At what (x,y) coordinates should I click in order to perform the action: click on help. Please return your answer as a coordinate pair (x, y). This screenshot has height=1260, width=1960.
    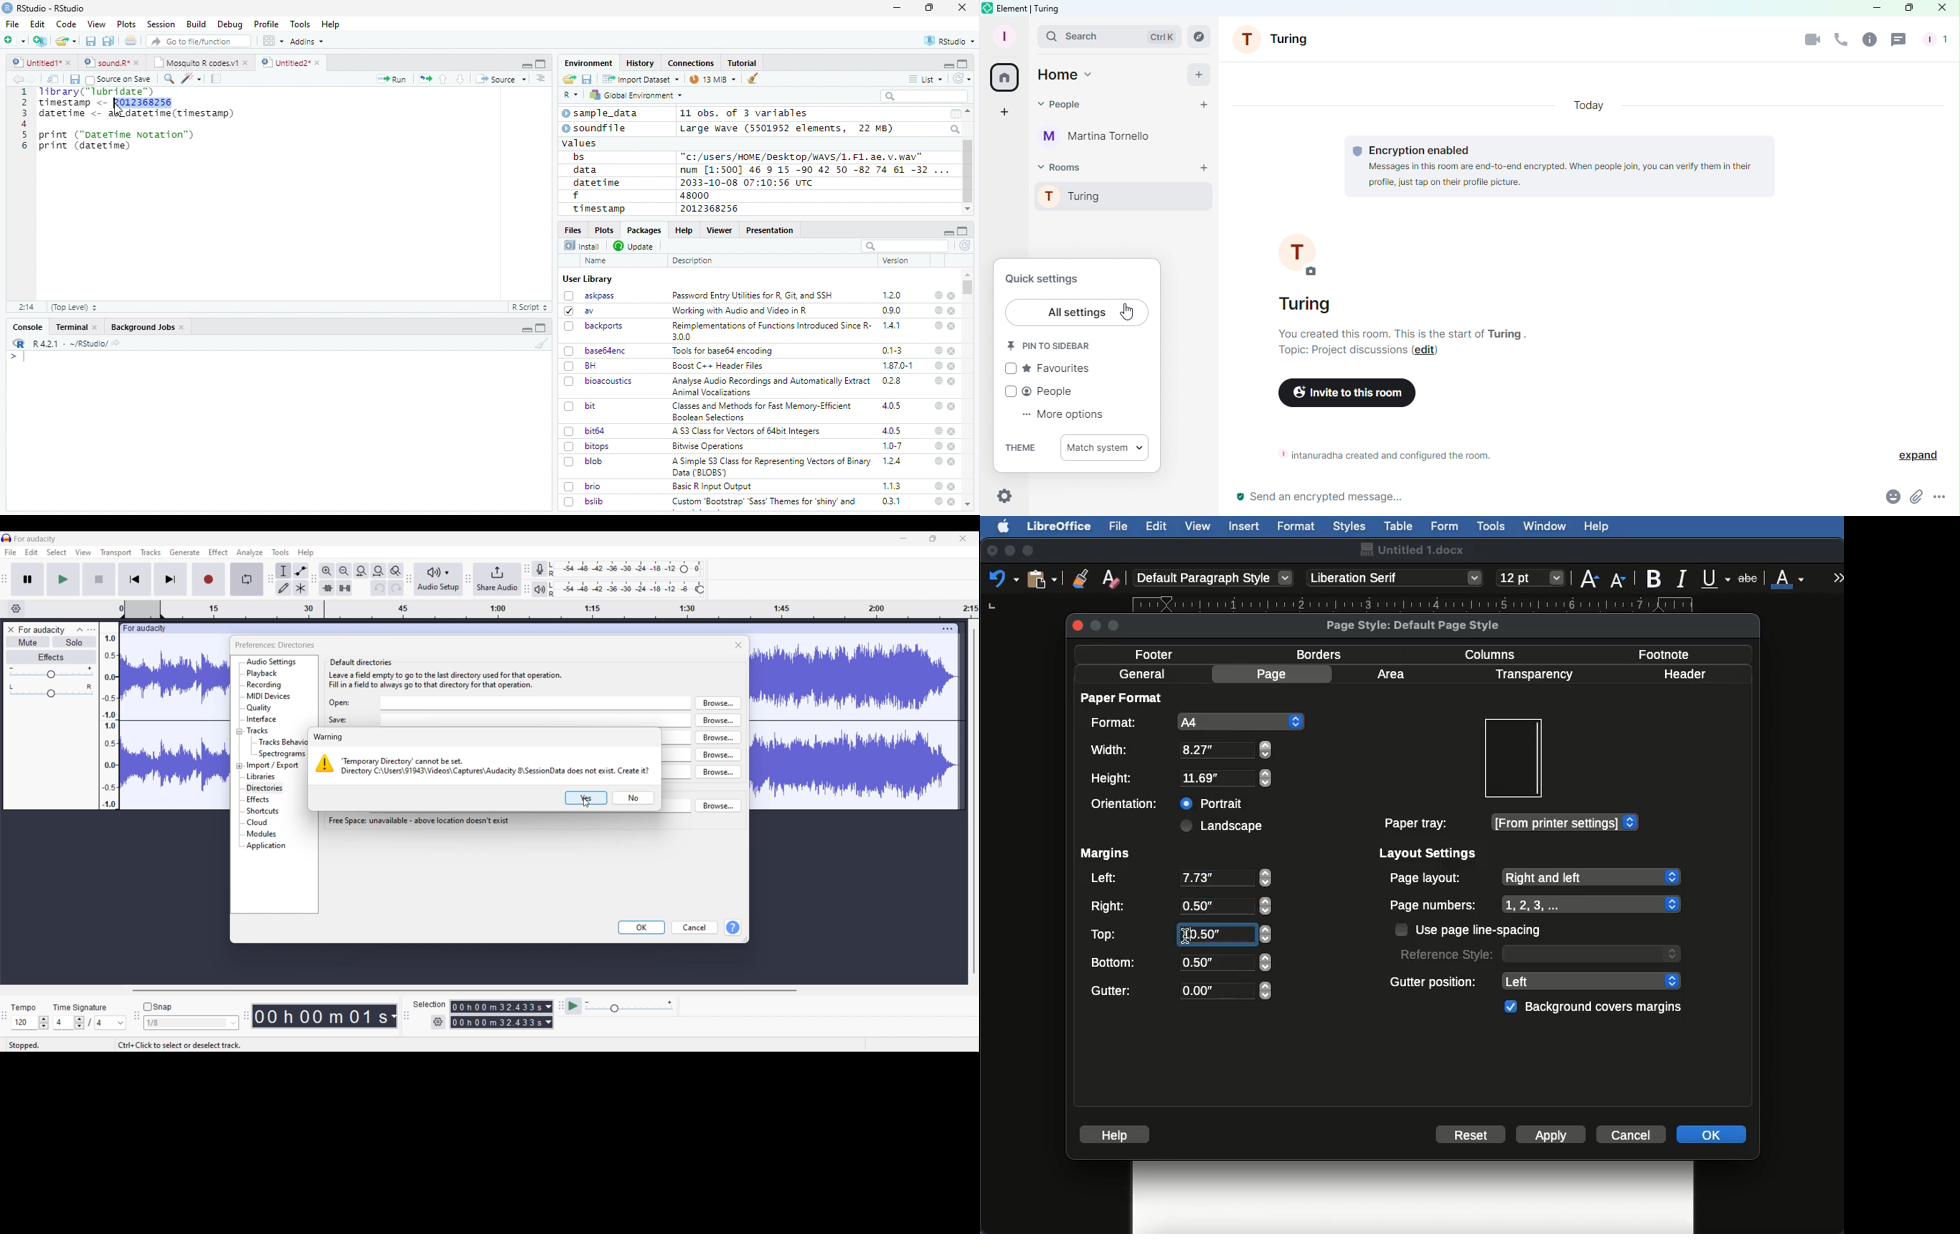
    Looking at the image, I should click on (938, 405).